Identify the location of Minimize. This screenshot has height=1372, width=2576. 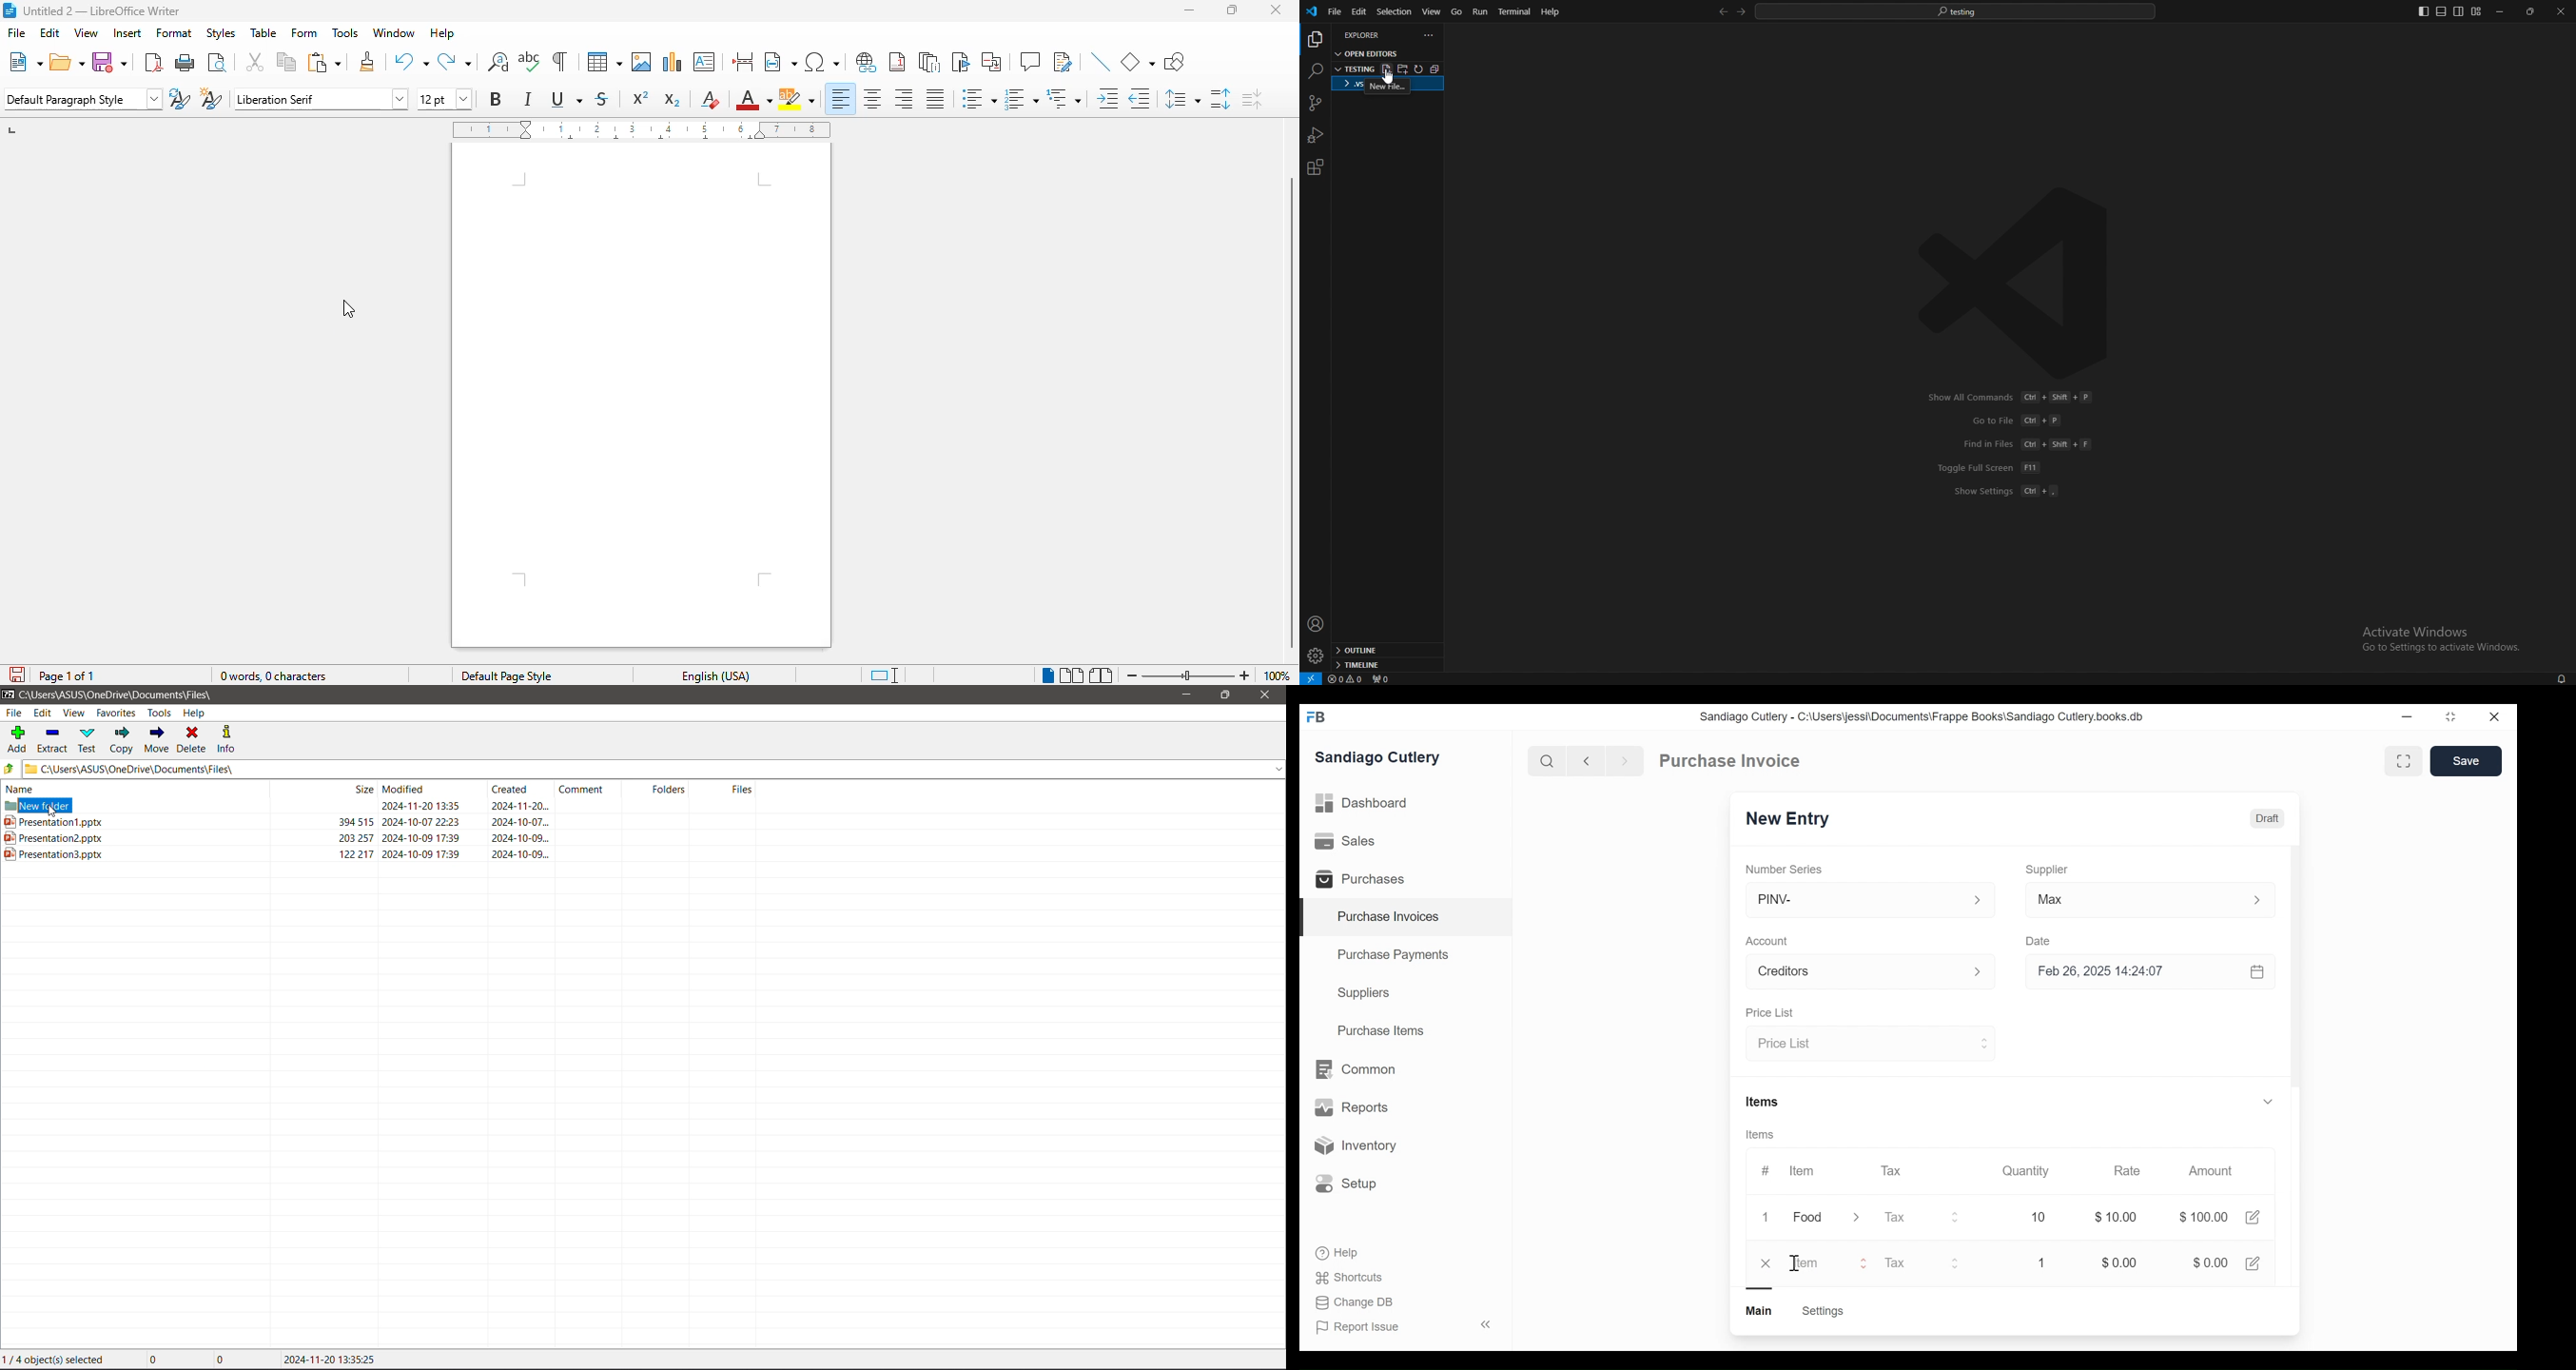
(2404, 717).